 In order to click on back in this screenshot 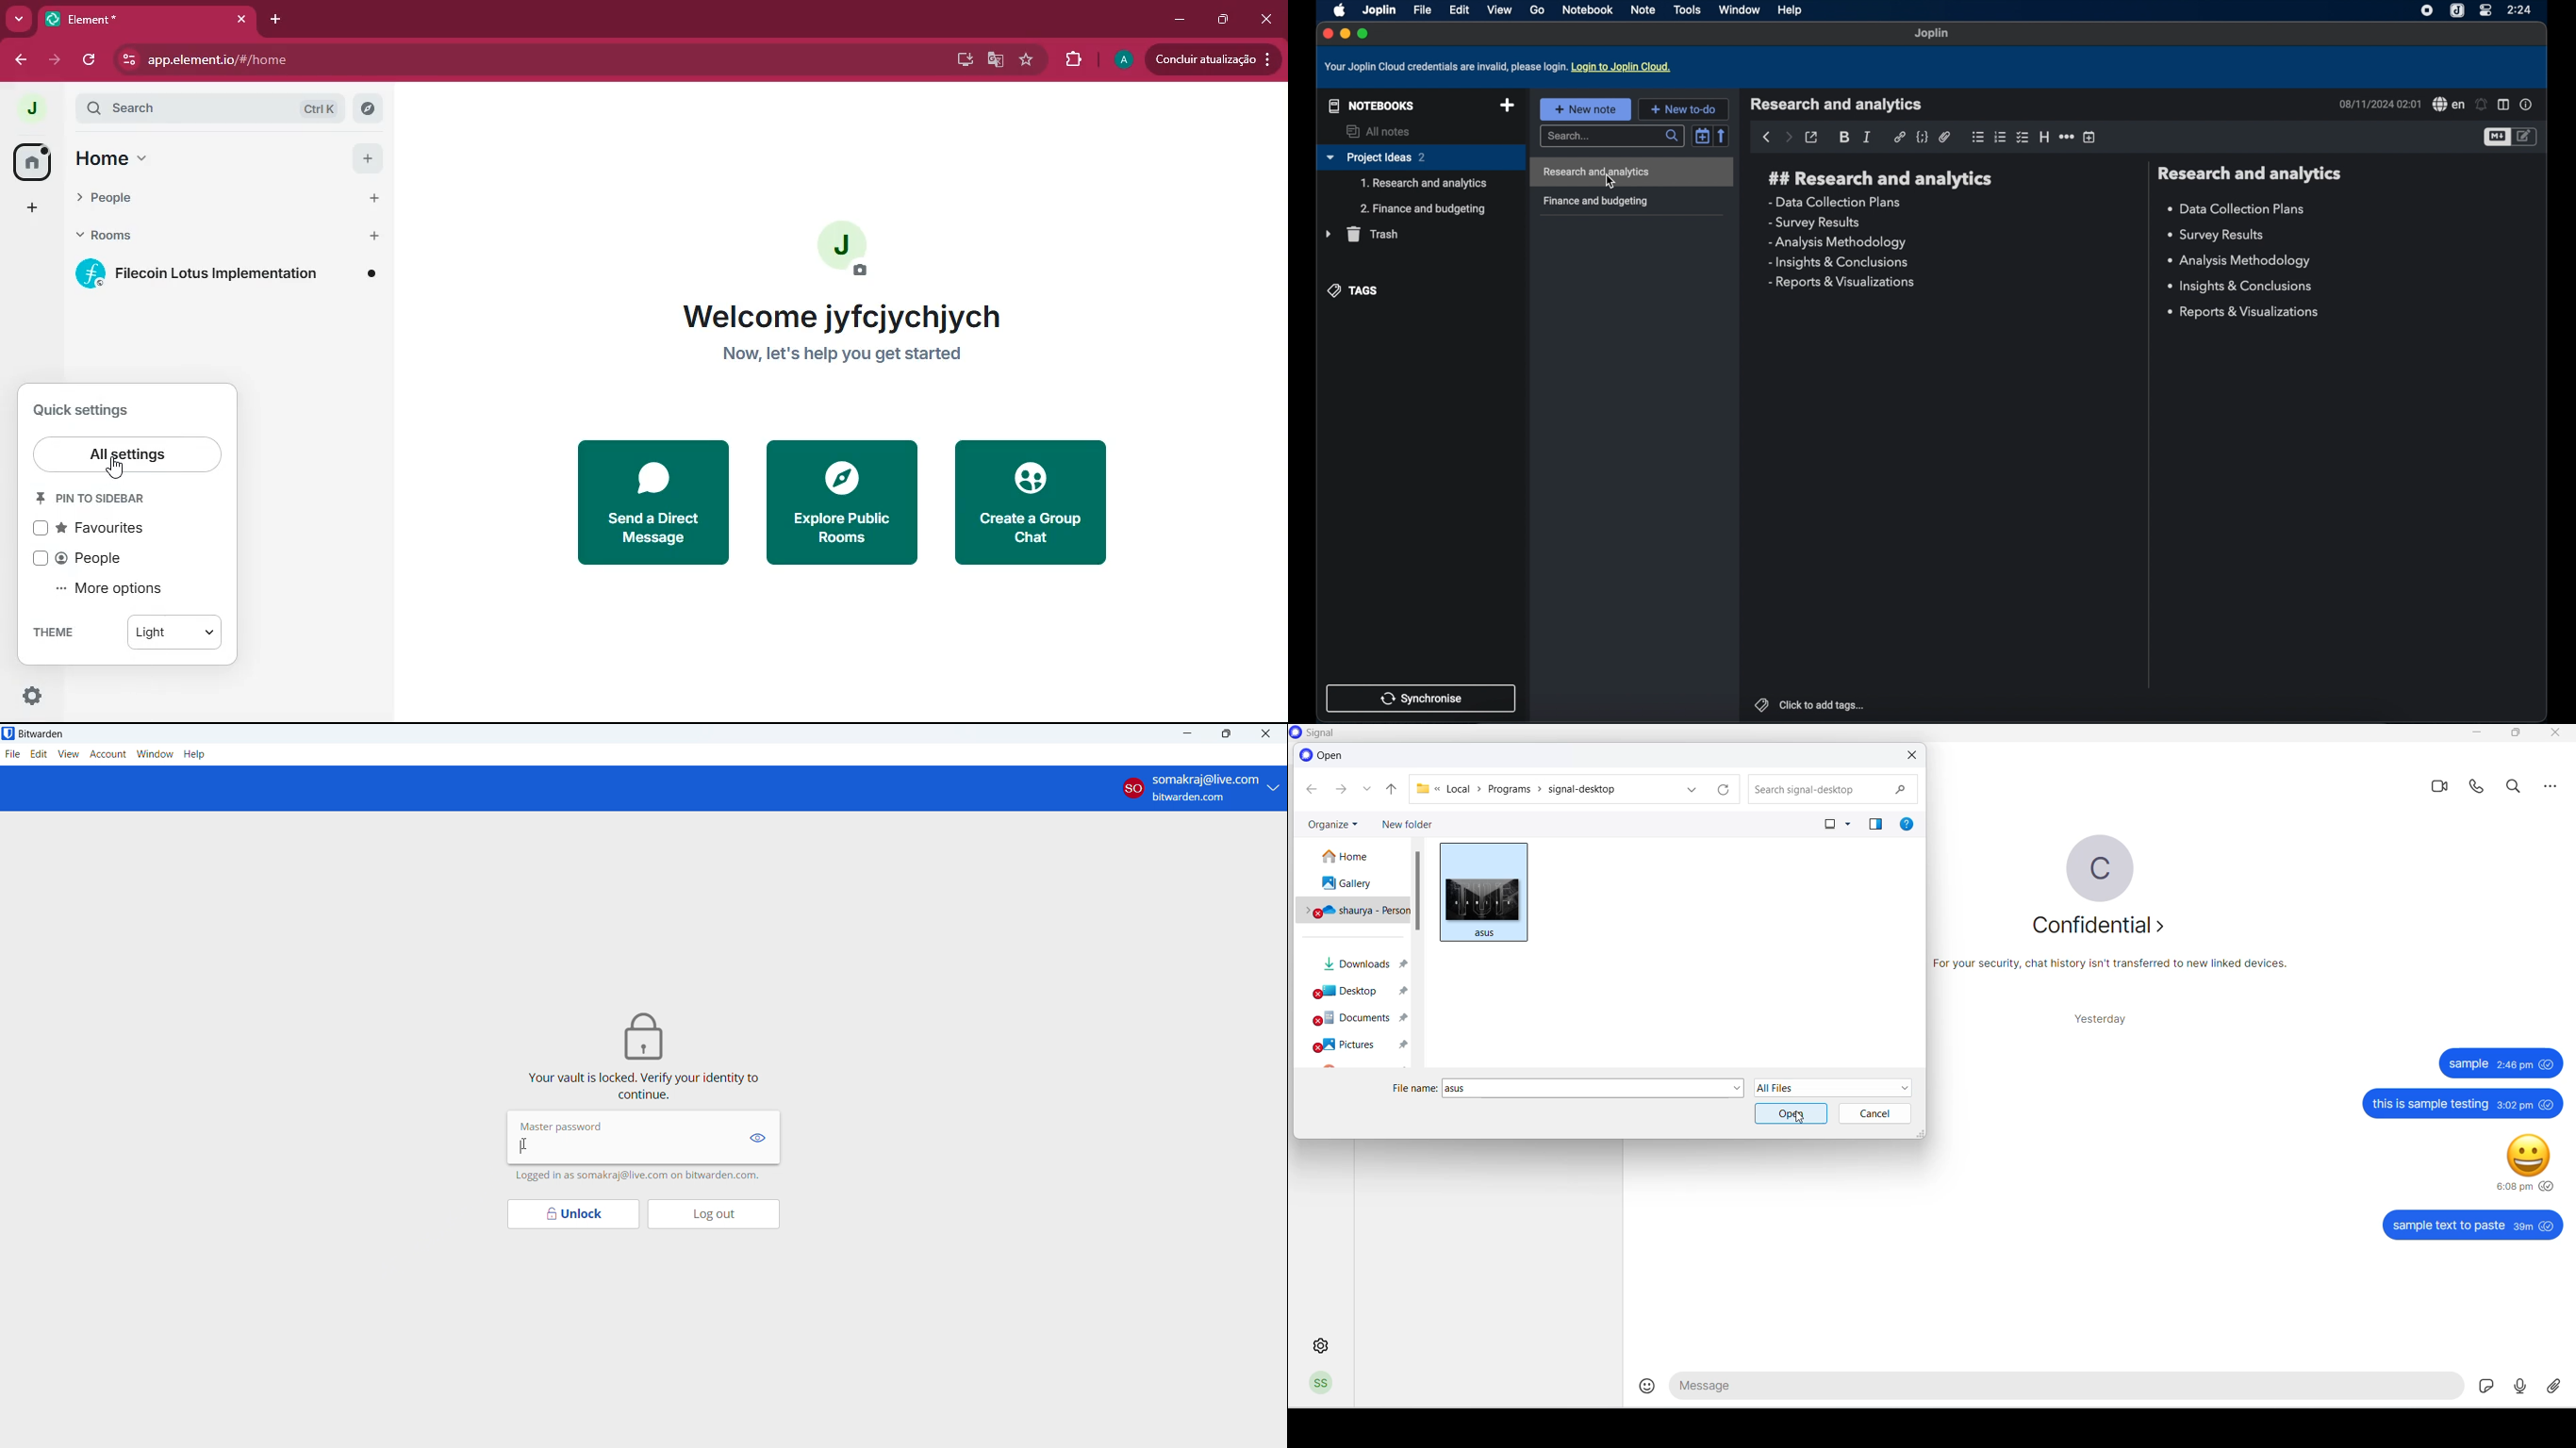, I will do `click(1766, 137)`.